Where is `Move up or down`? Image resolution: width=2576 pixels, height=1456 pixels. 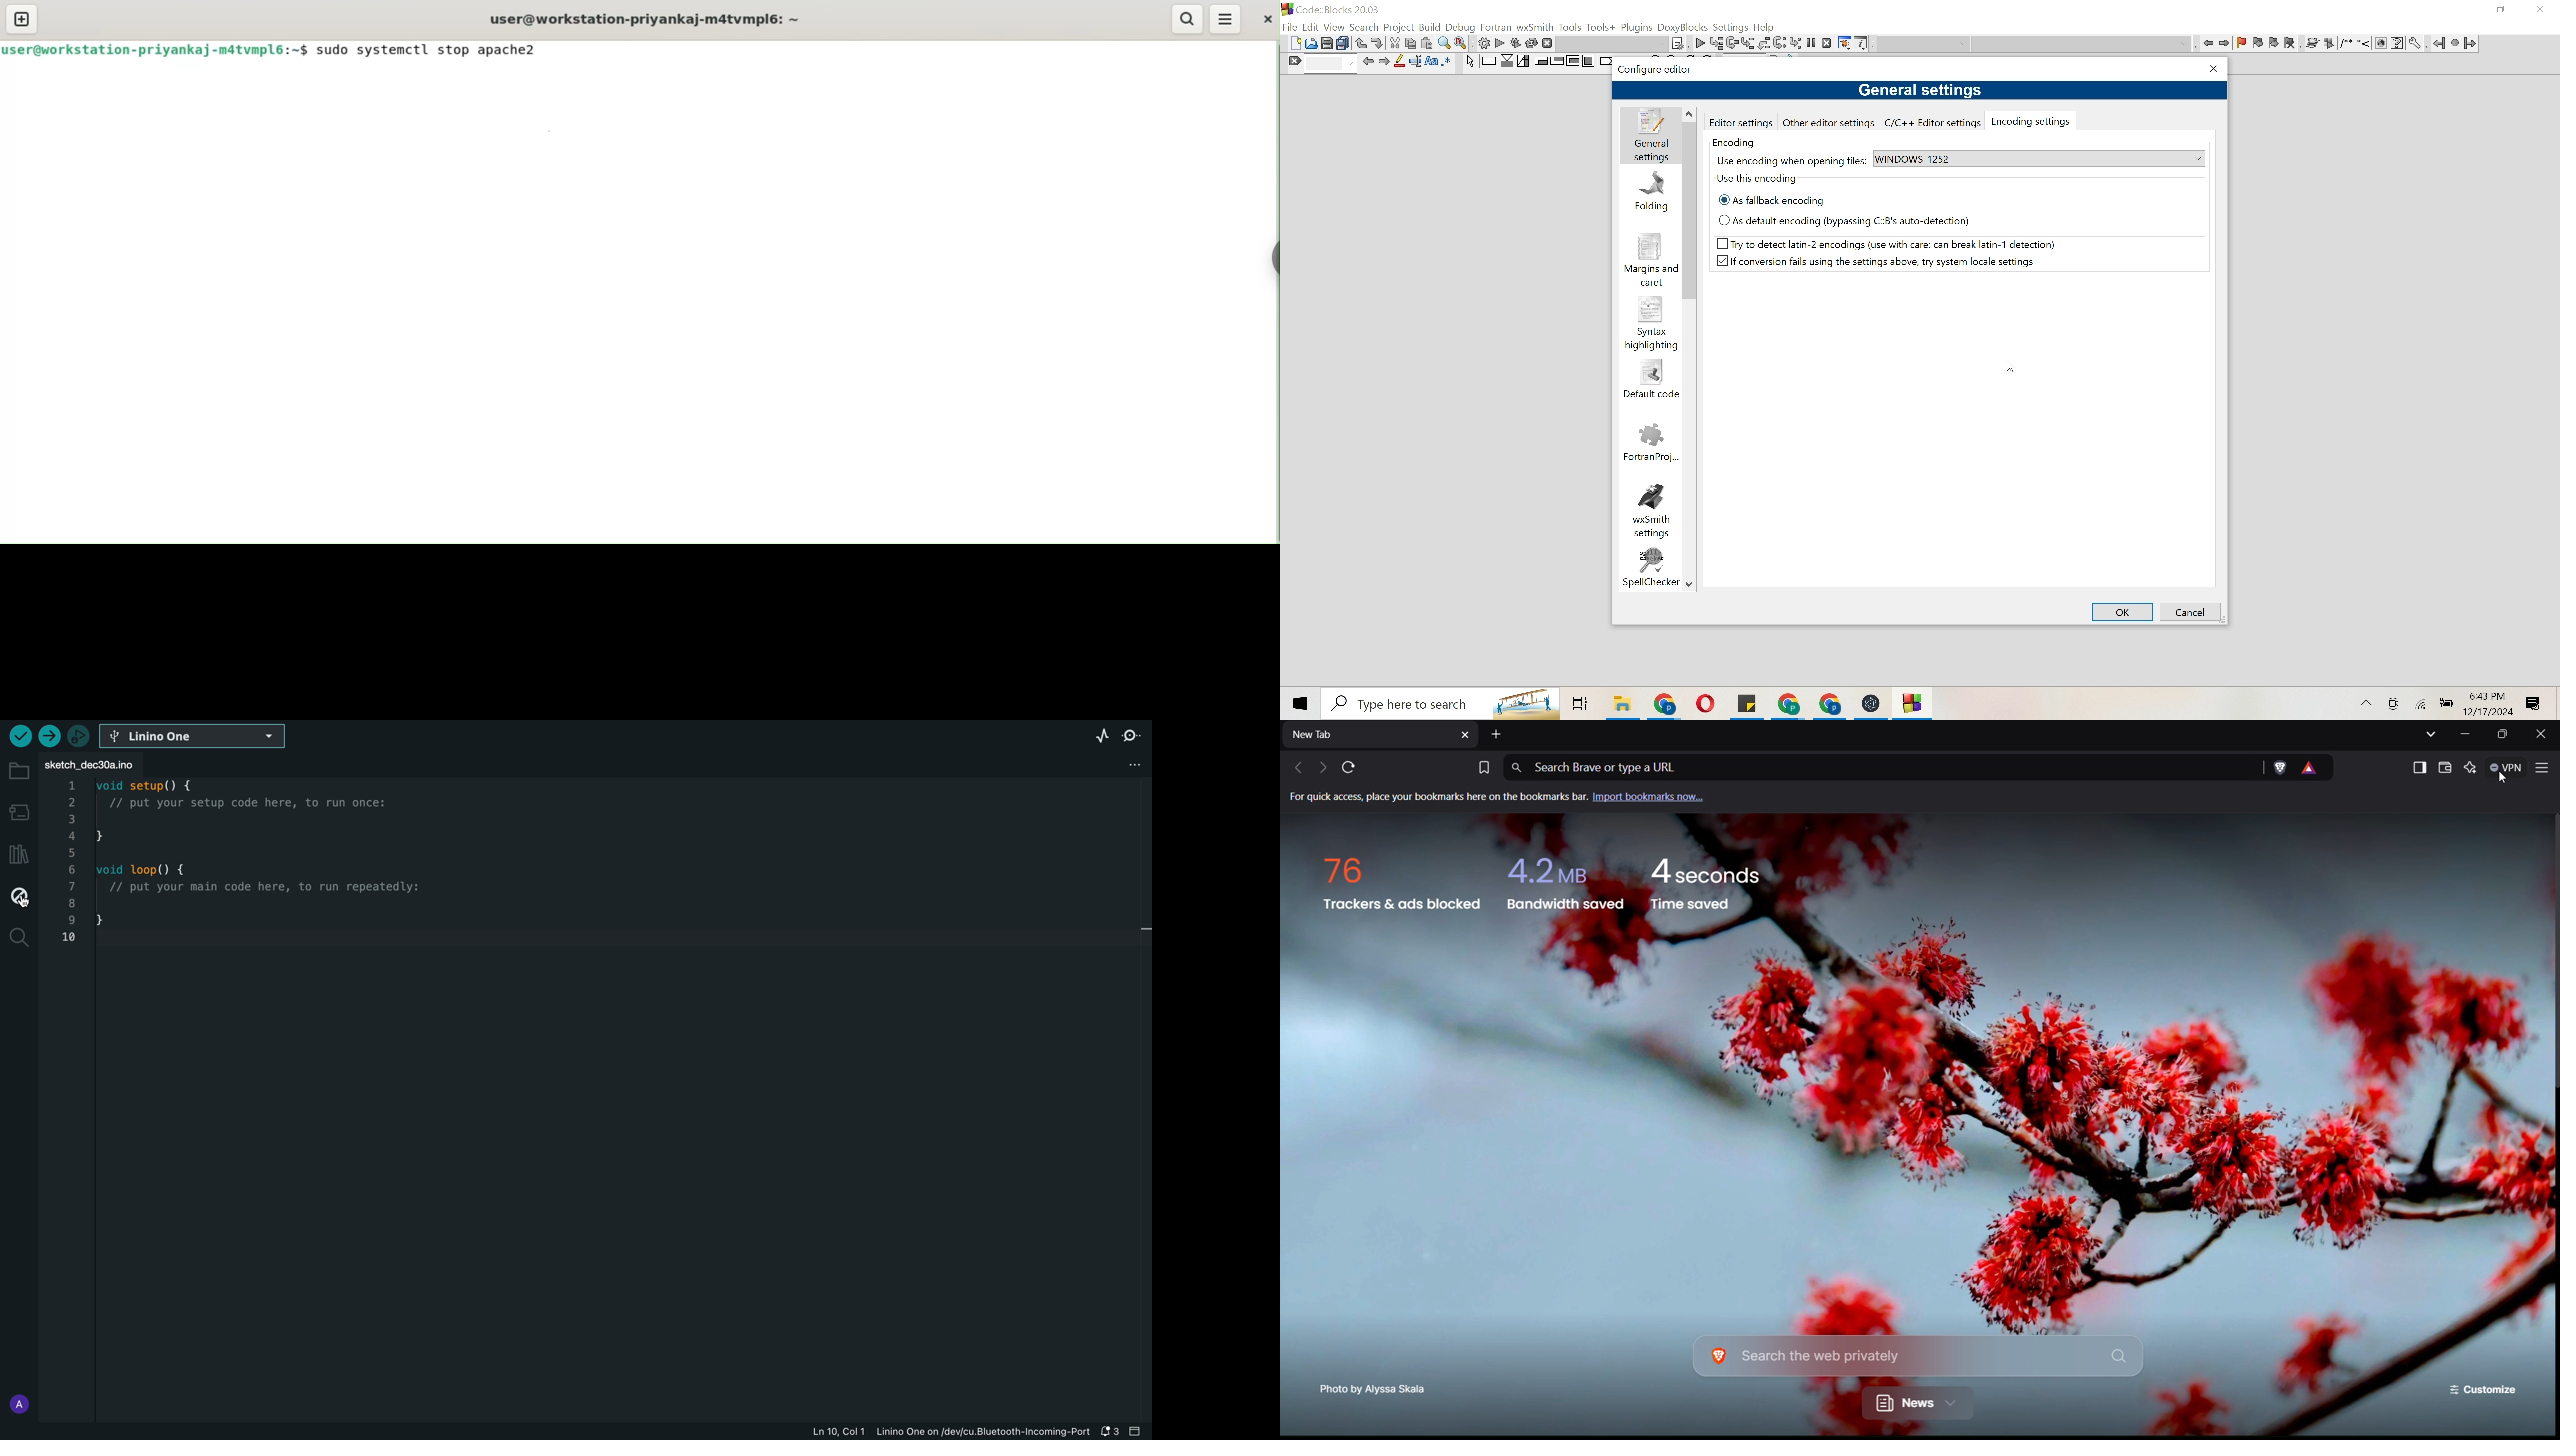 Move up or down is located at coordinates (1360, 43).